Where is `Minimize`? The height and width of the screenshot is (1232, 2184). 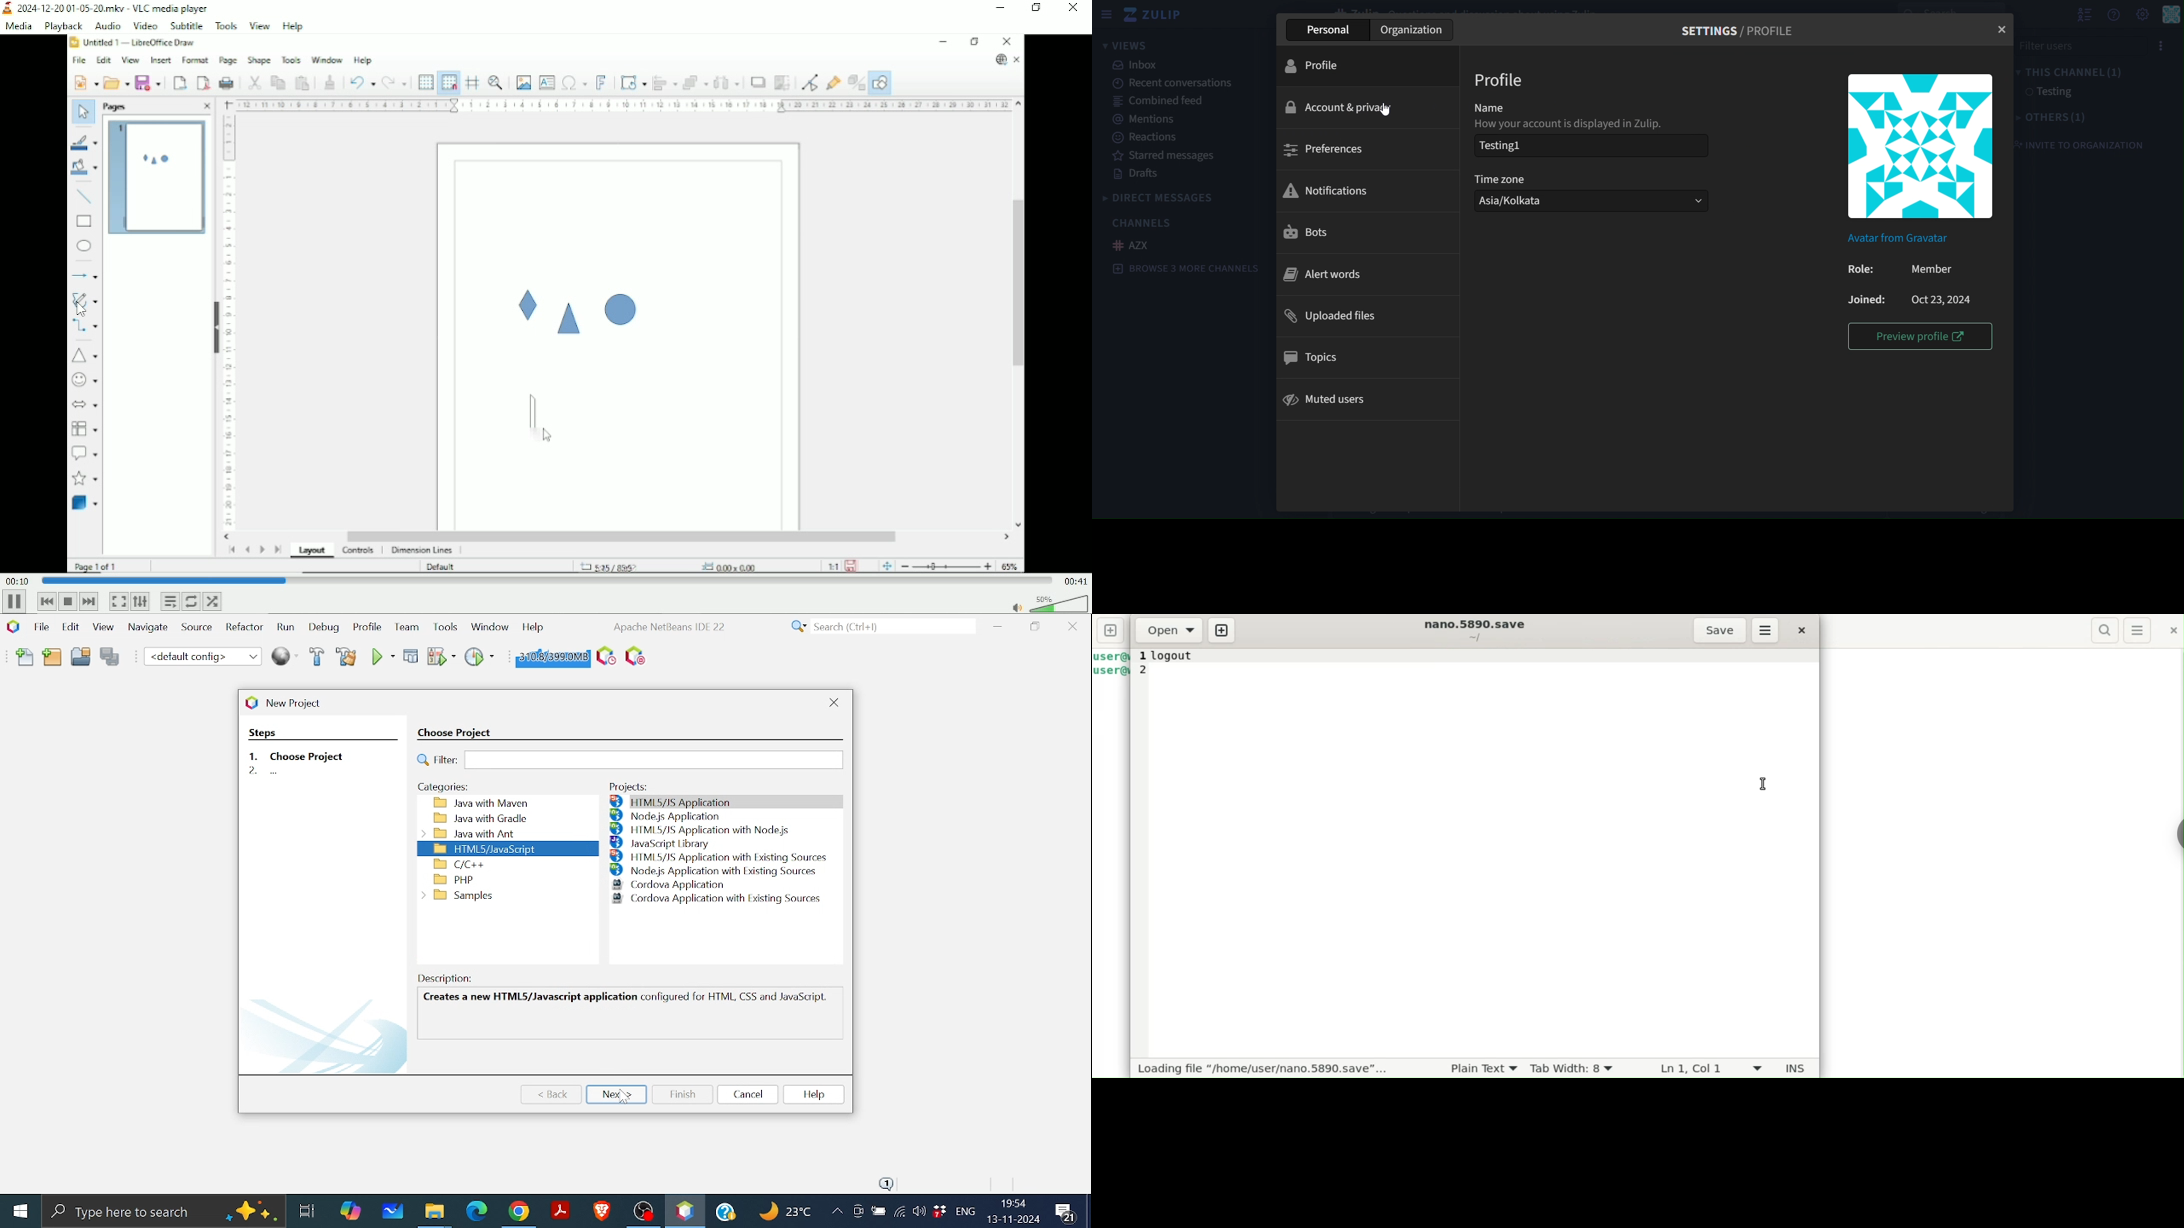 Minimize is located at coordinates (998, 626).